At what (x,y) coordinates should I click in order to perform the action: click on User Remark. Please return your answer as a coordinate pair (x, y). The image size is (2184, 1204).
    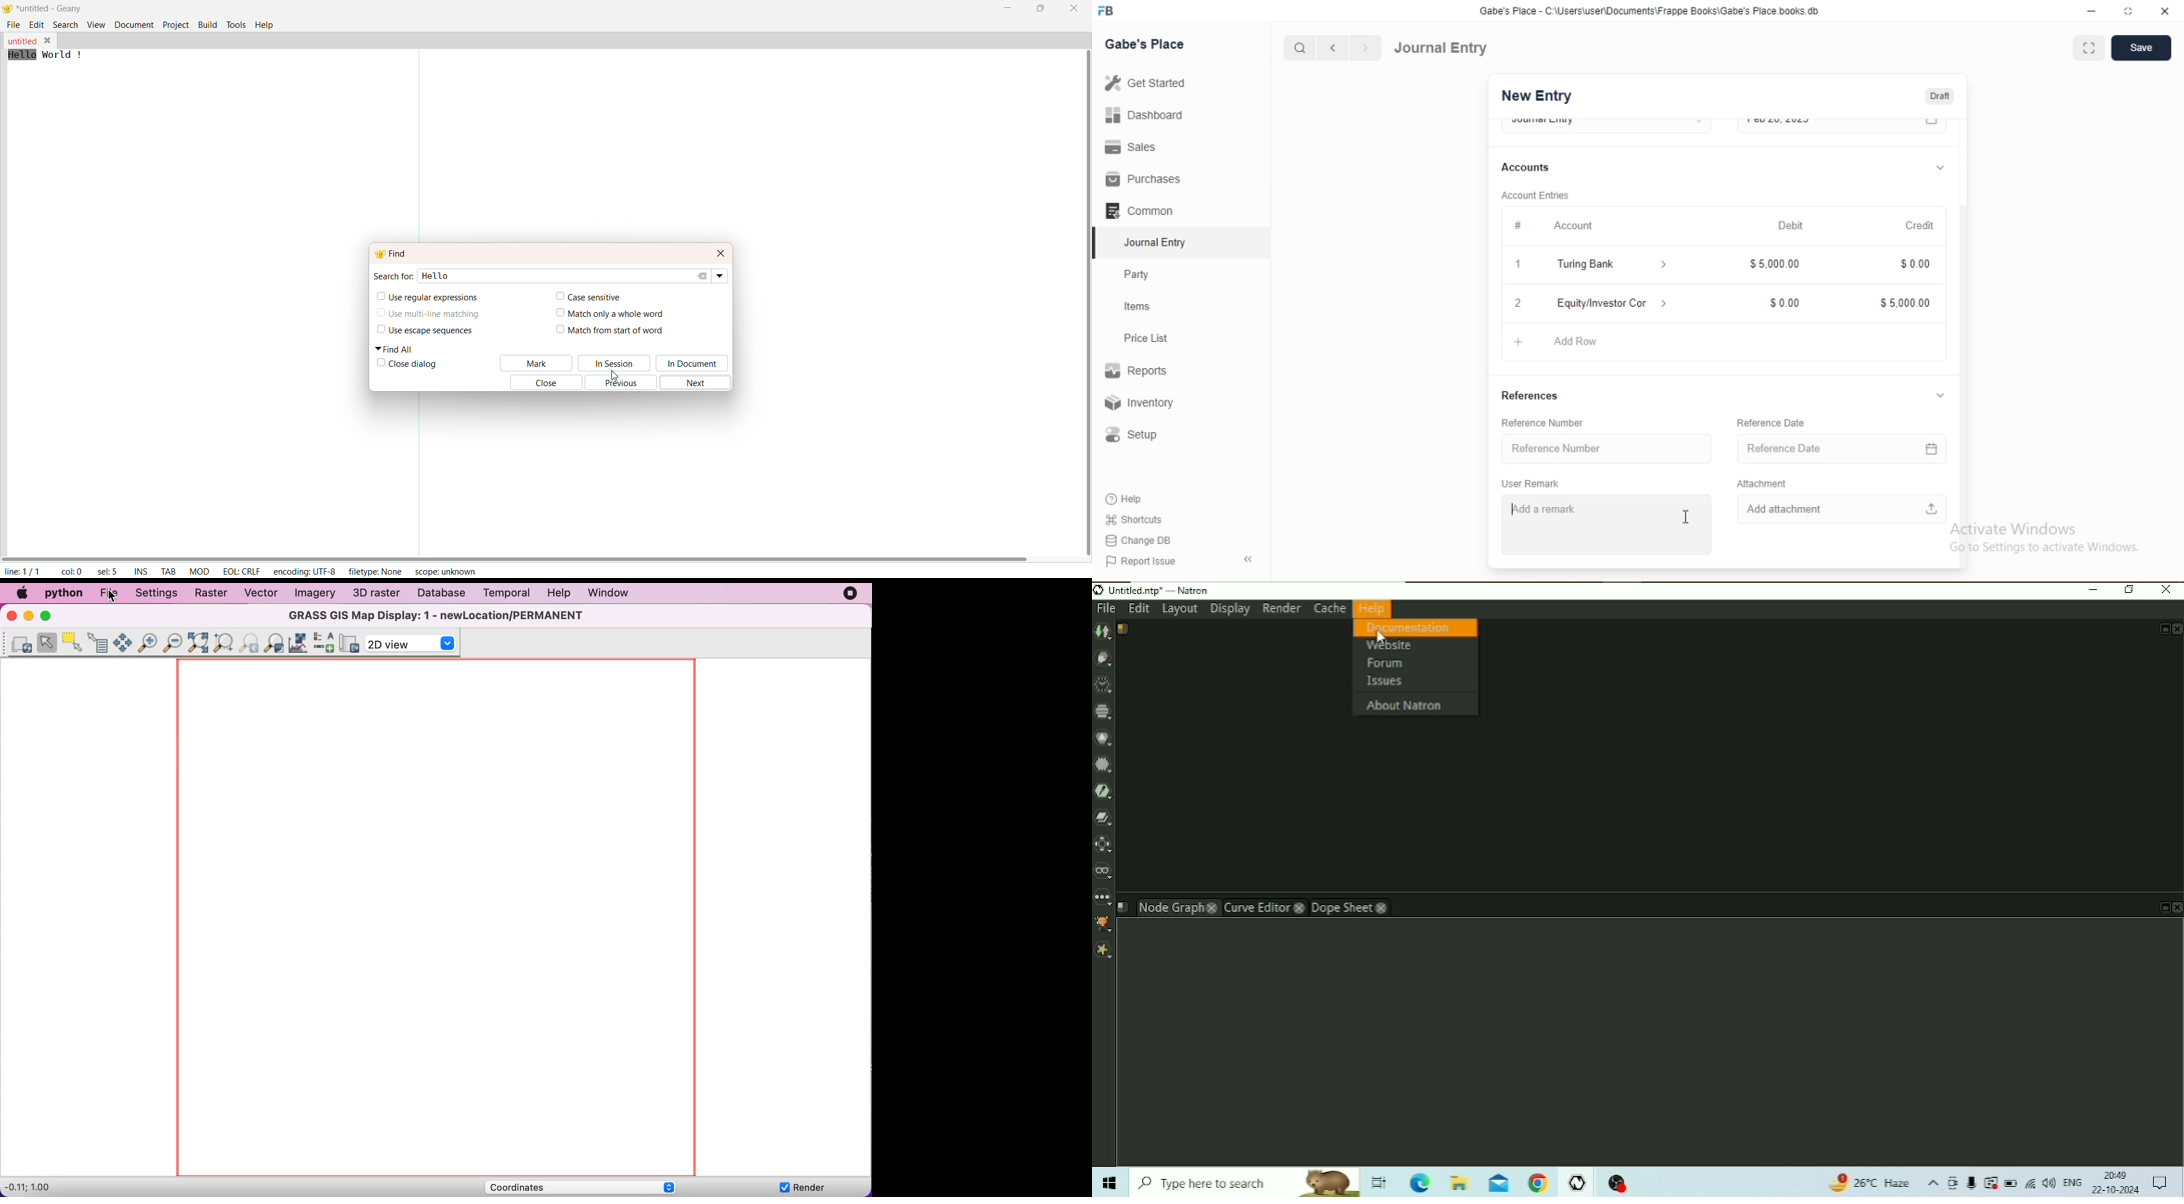
    Looking at the image, I should click on (1530, 484).